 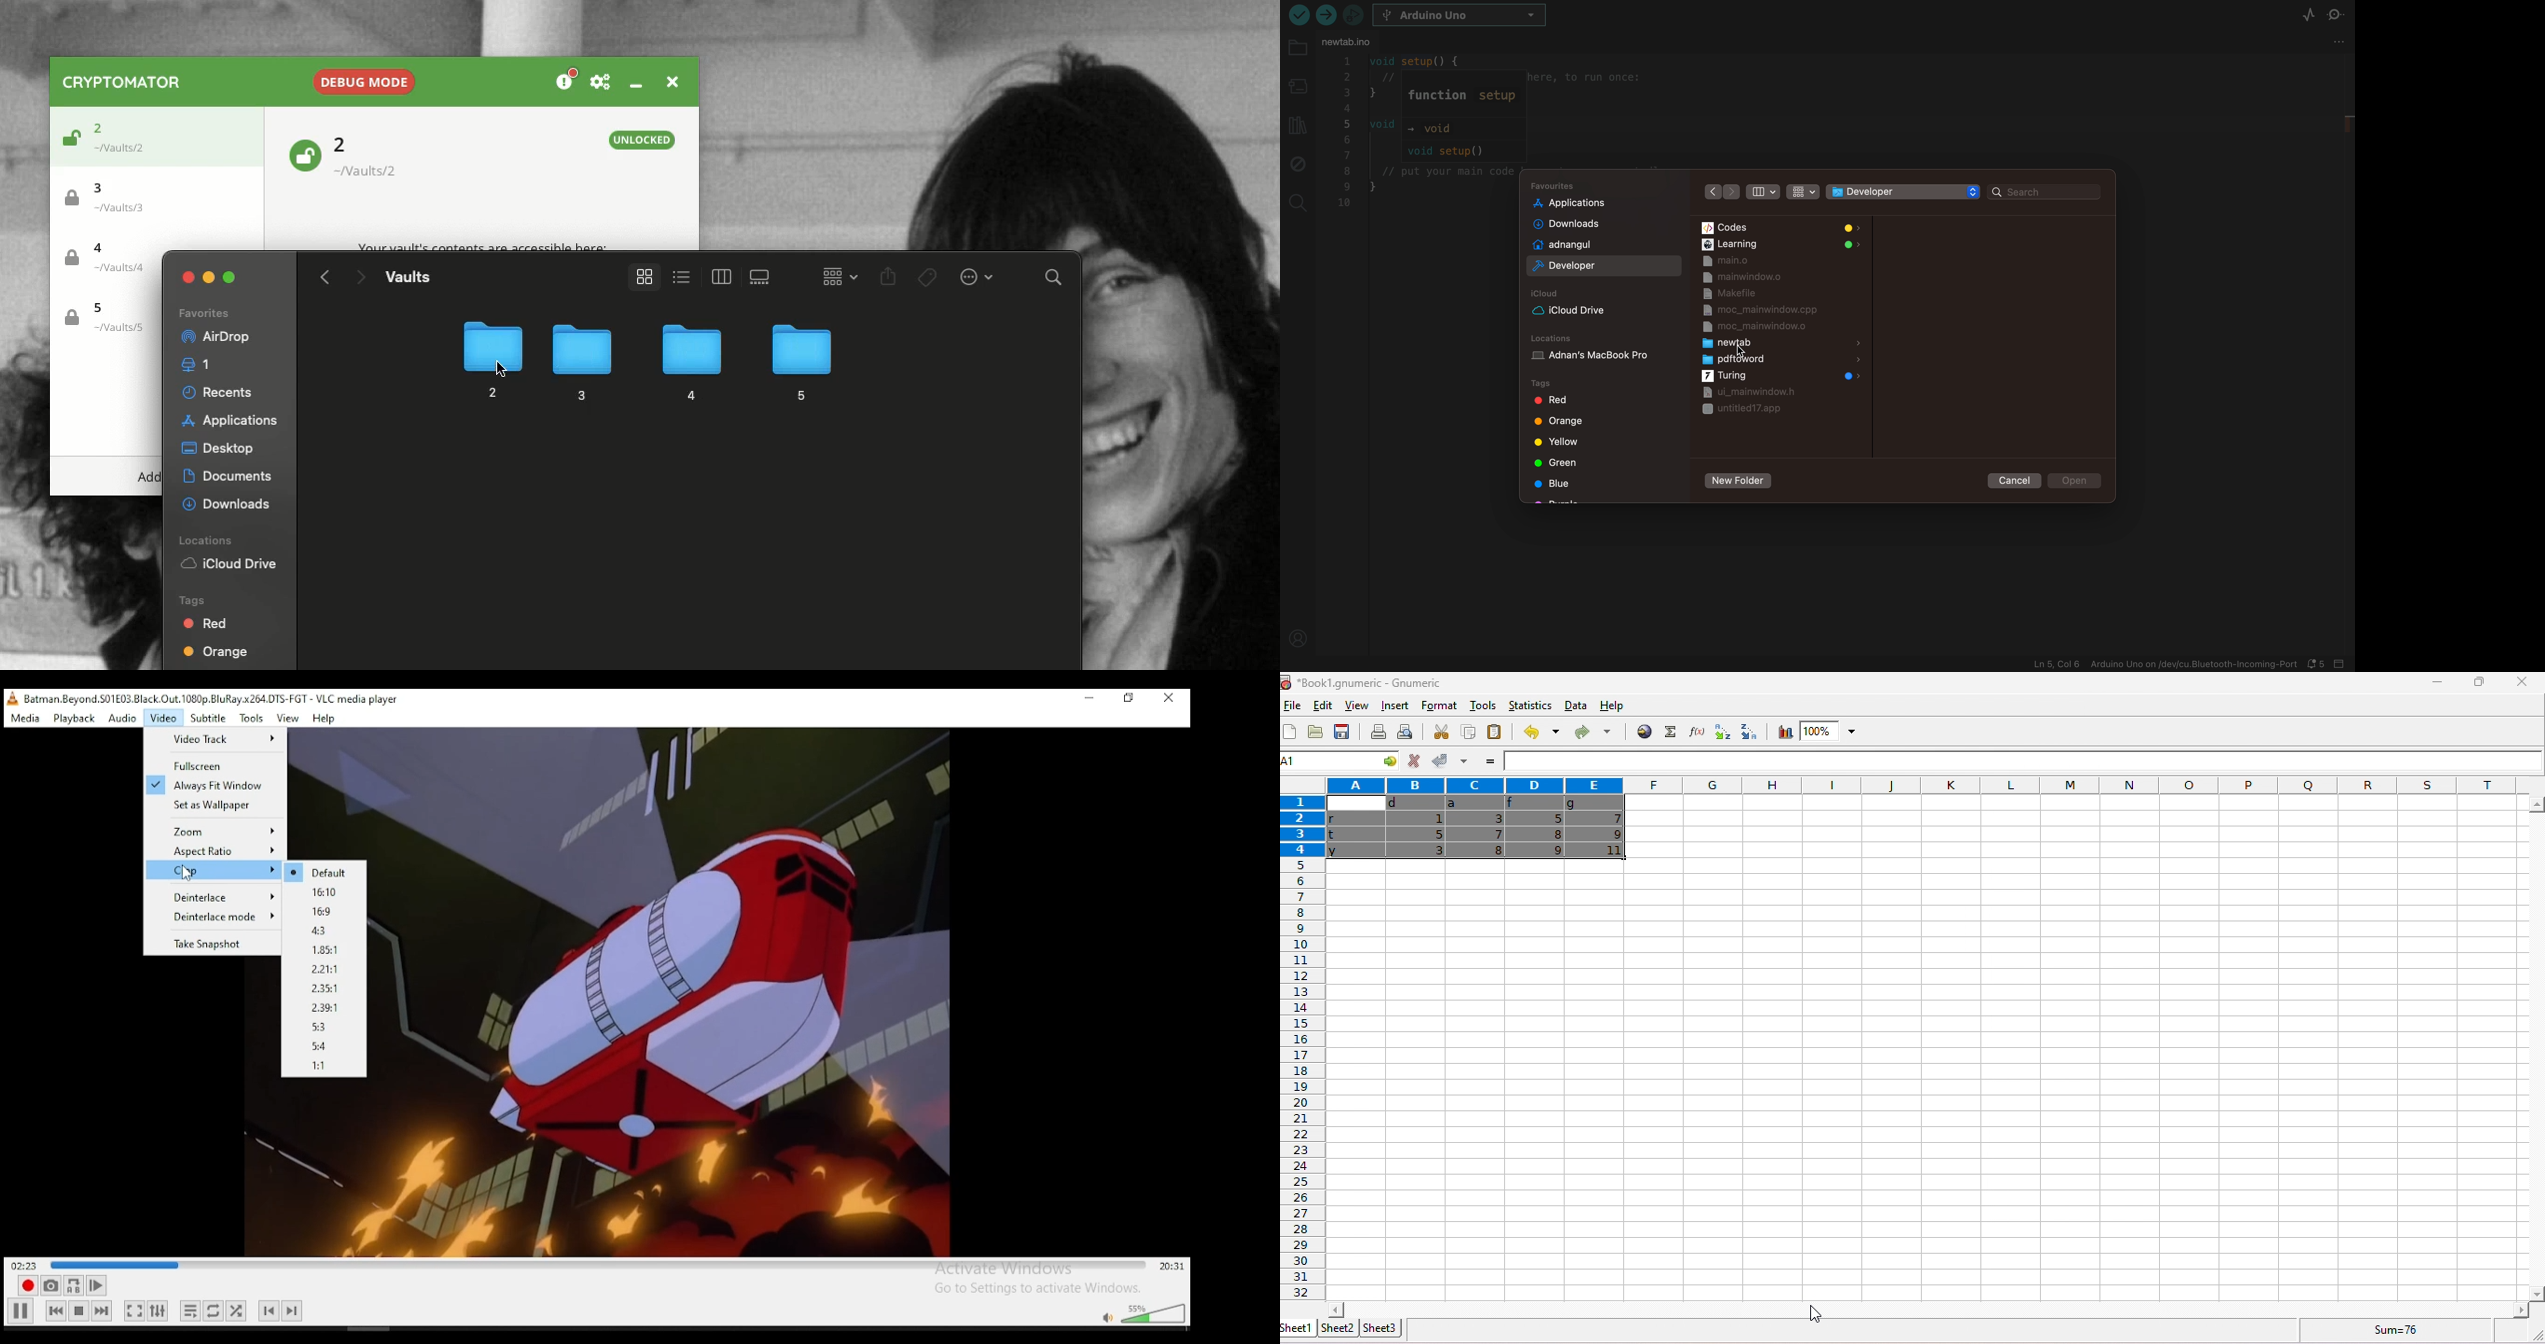 What do you see at coordinates (121, 719) in the screenshot?
I see `audio` at bounding box center [121, 719].